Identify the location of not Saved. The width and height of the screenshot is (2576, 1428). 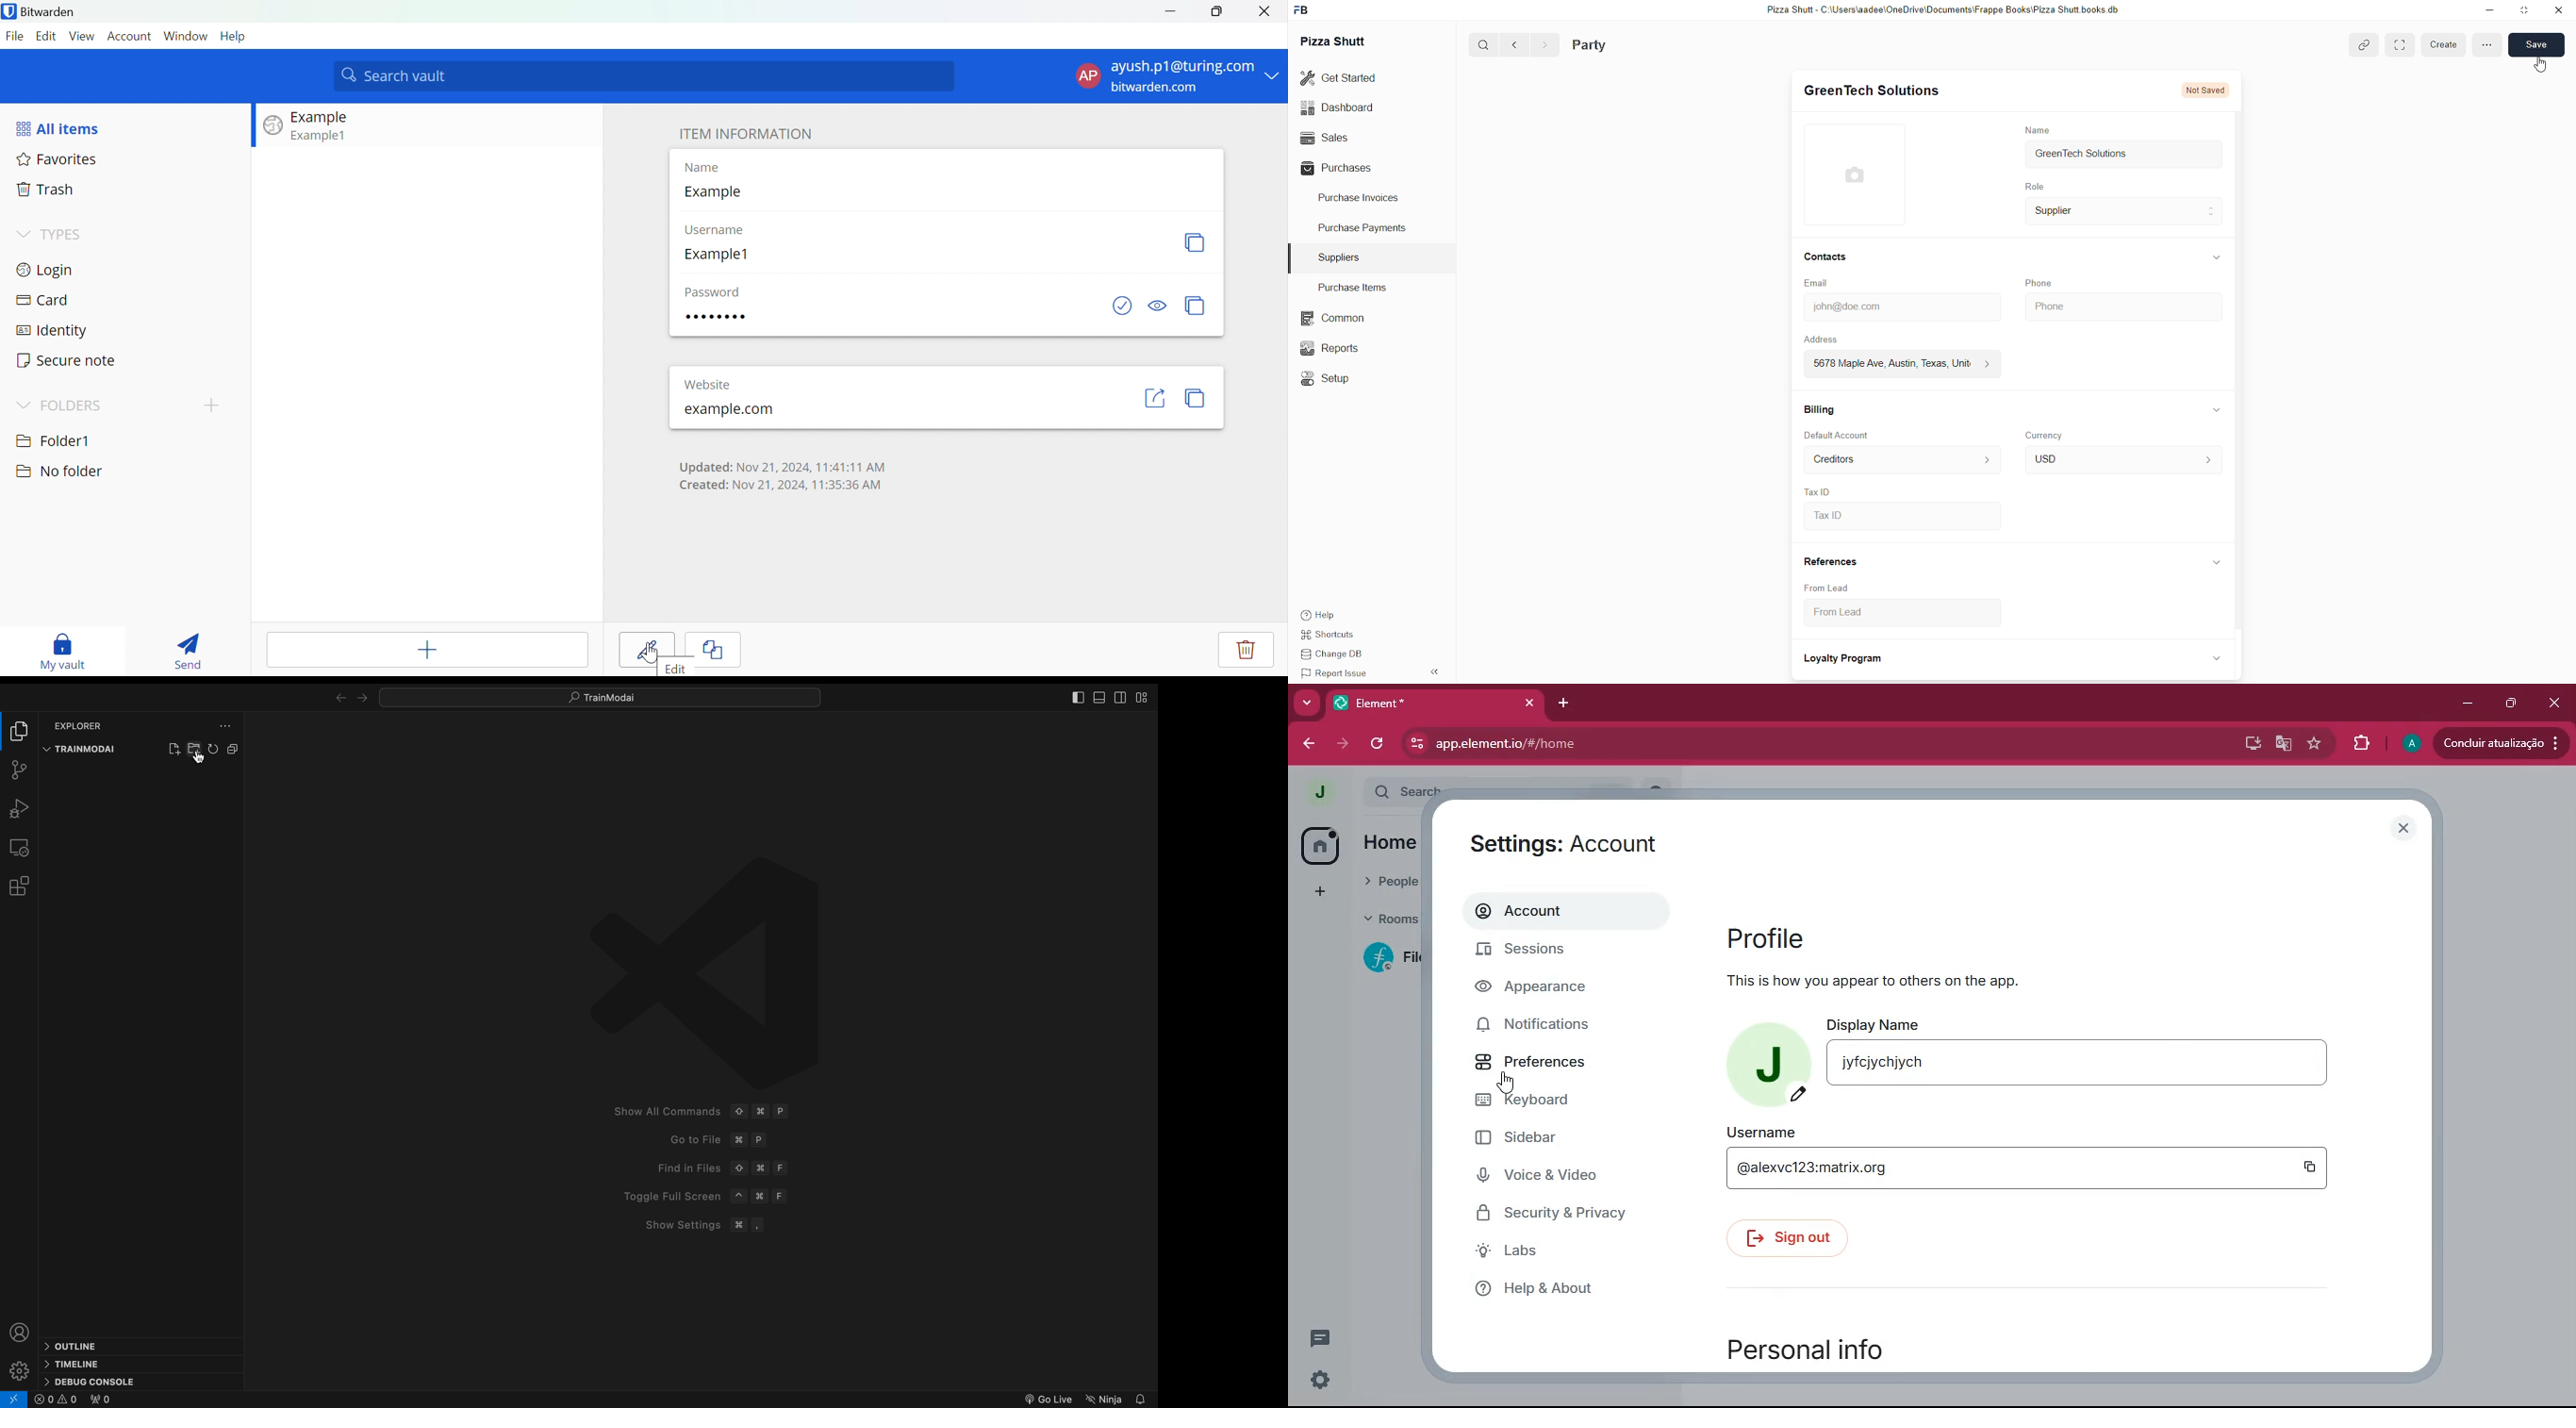
(2207, 91).